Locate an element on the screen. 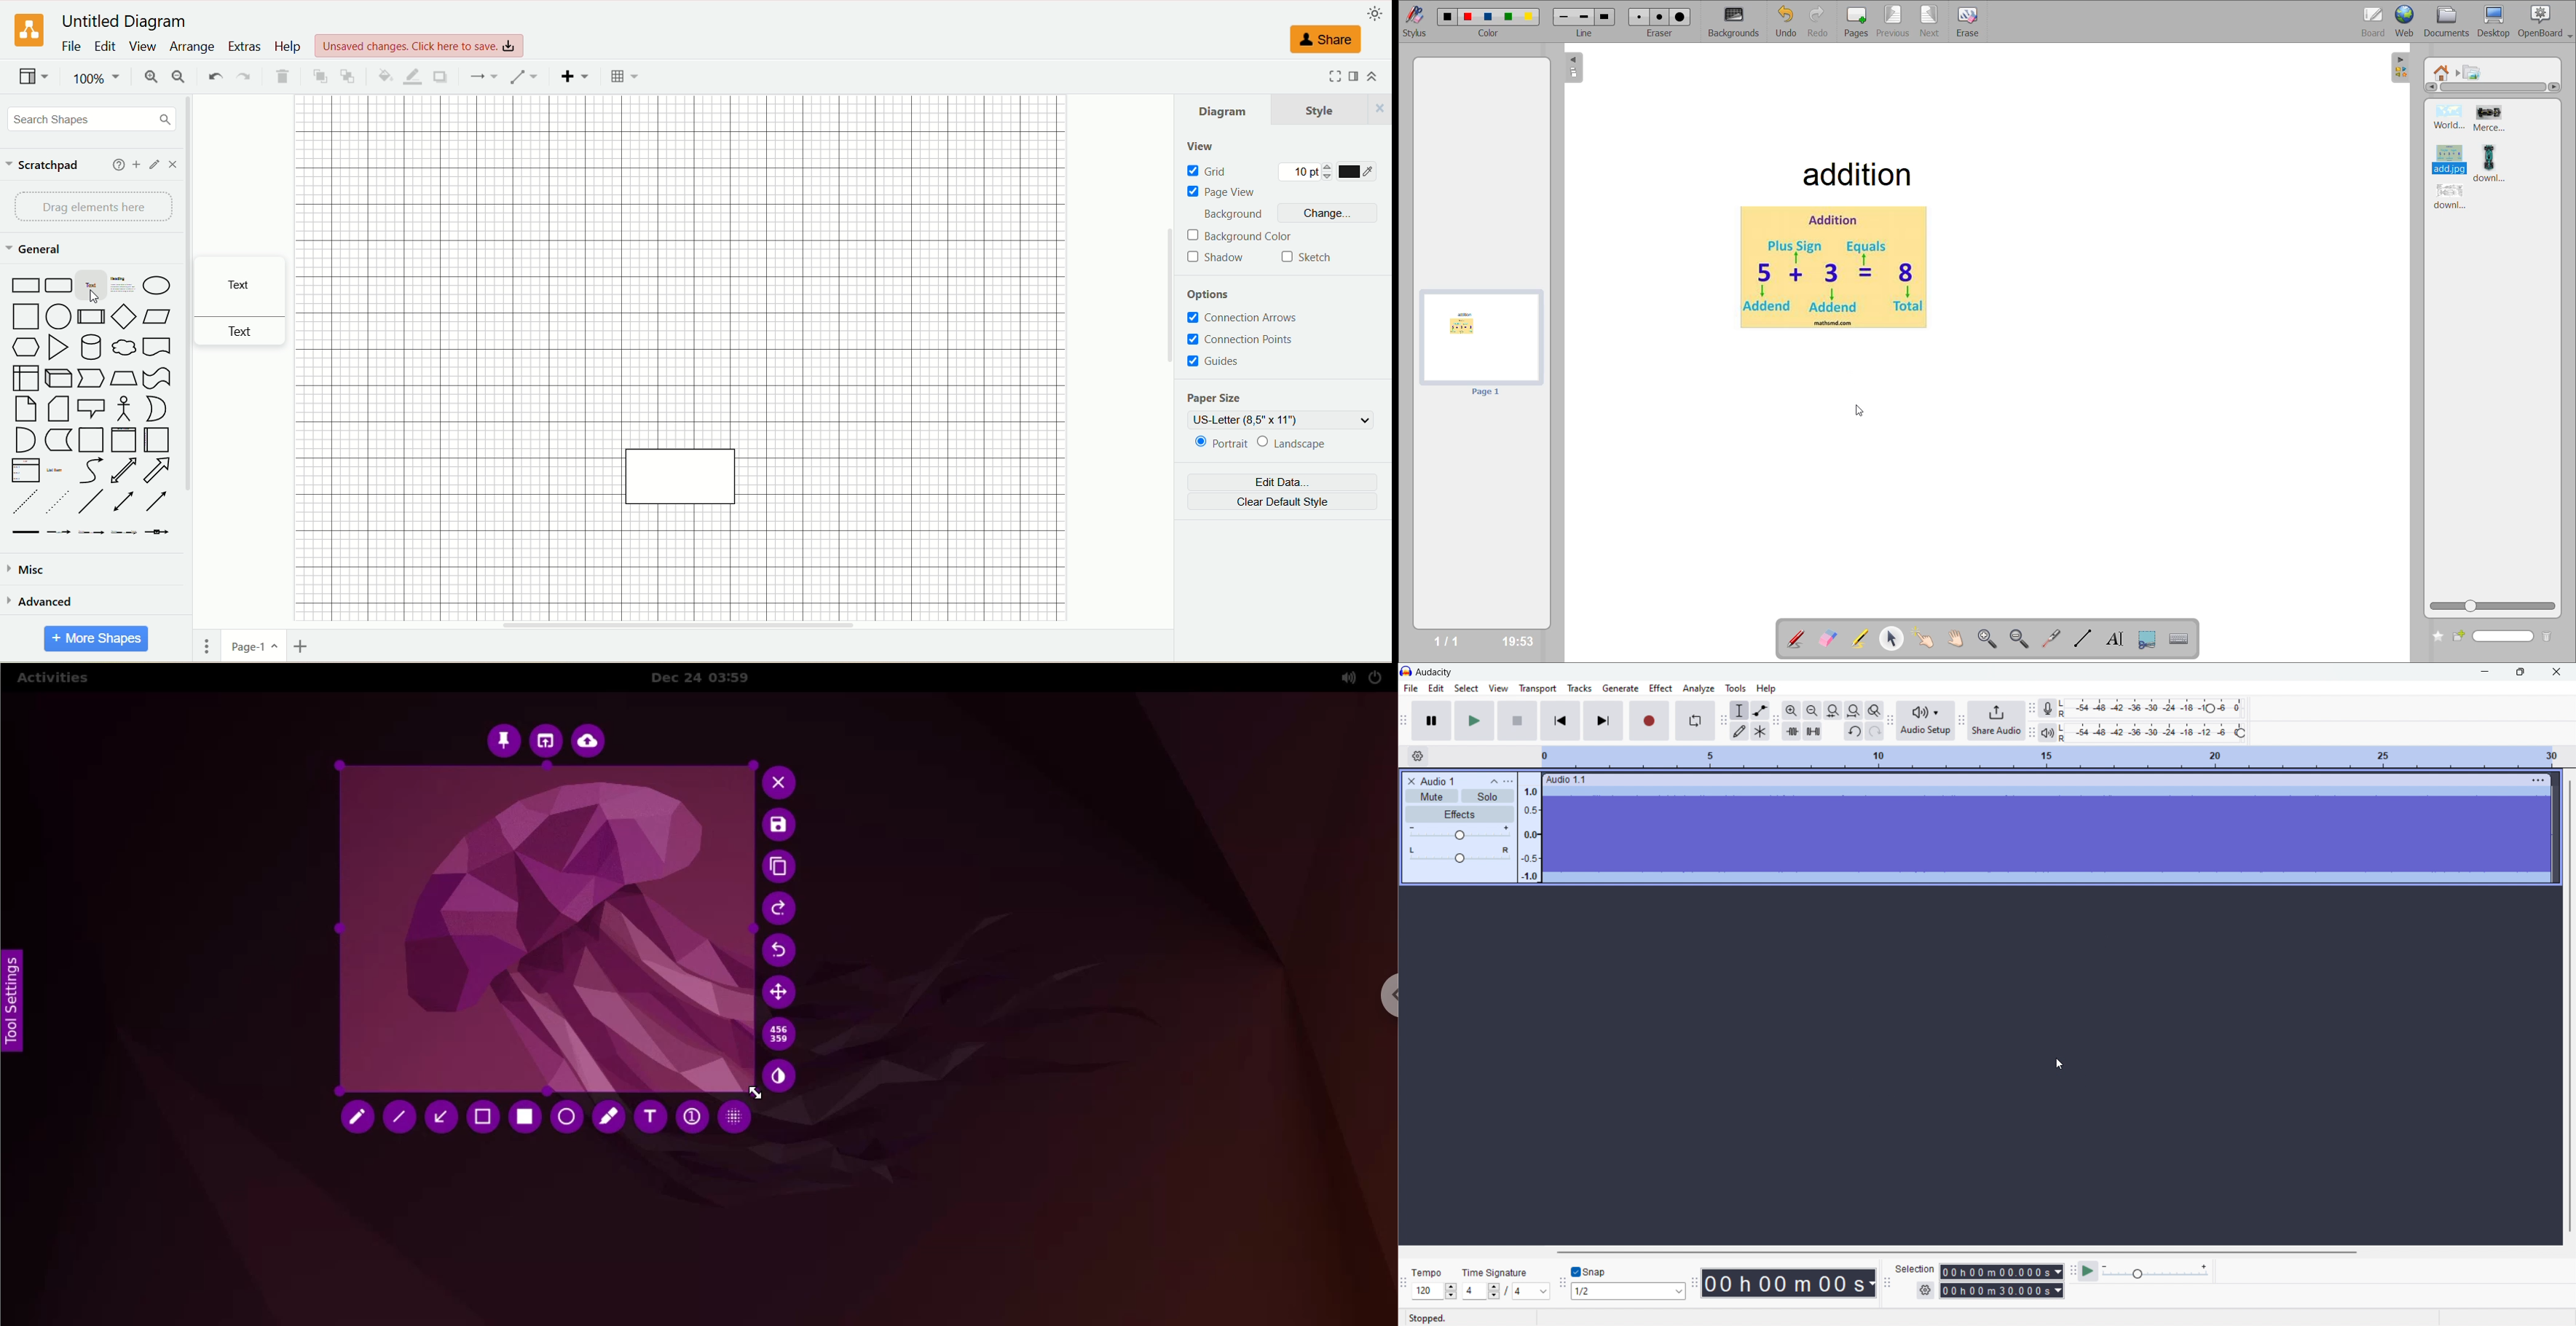  diamond is located at coordinates (124, 316).